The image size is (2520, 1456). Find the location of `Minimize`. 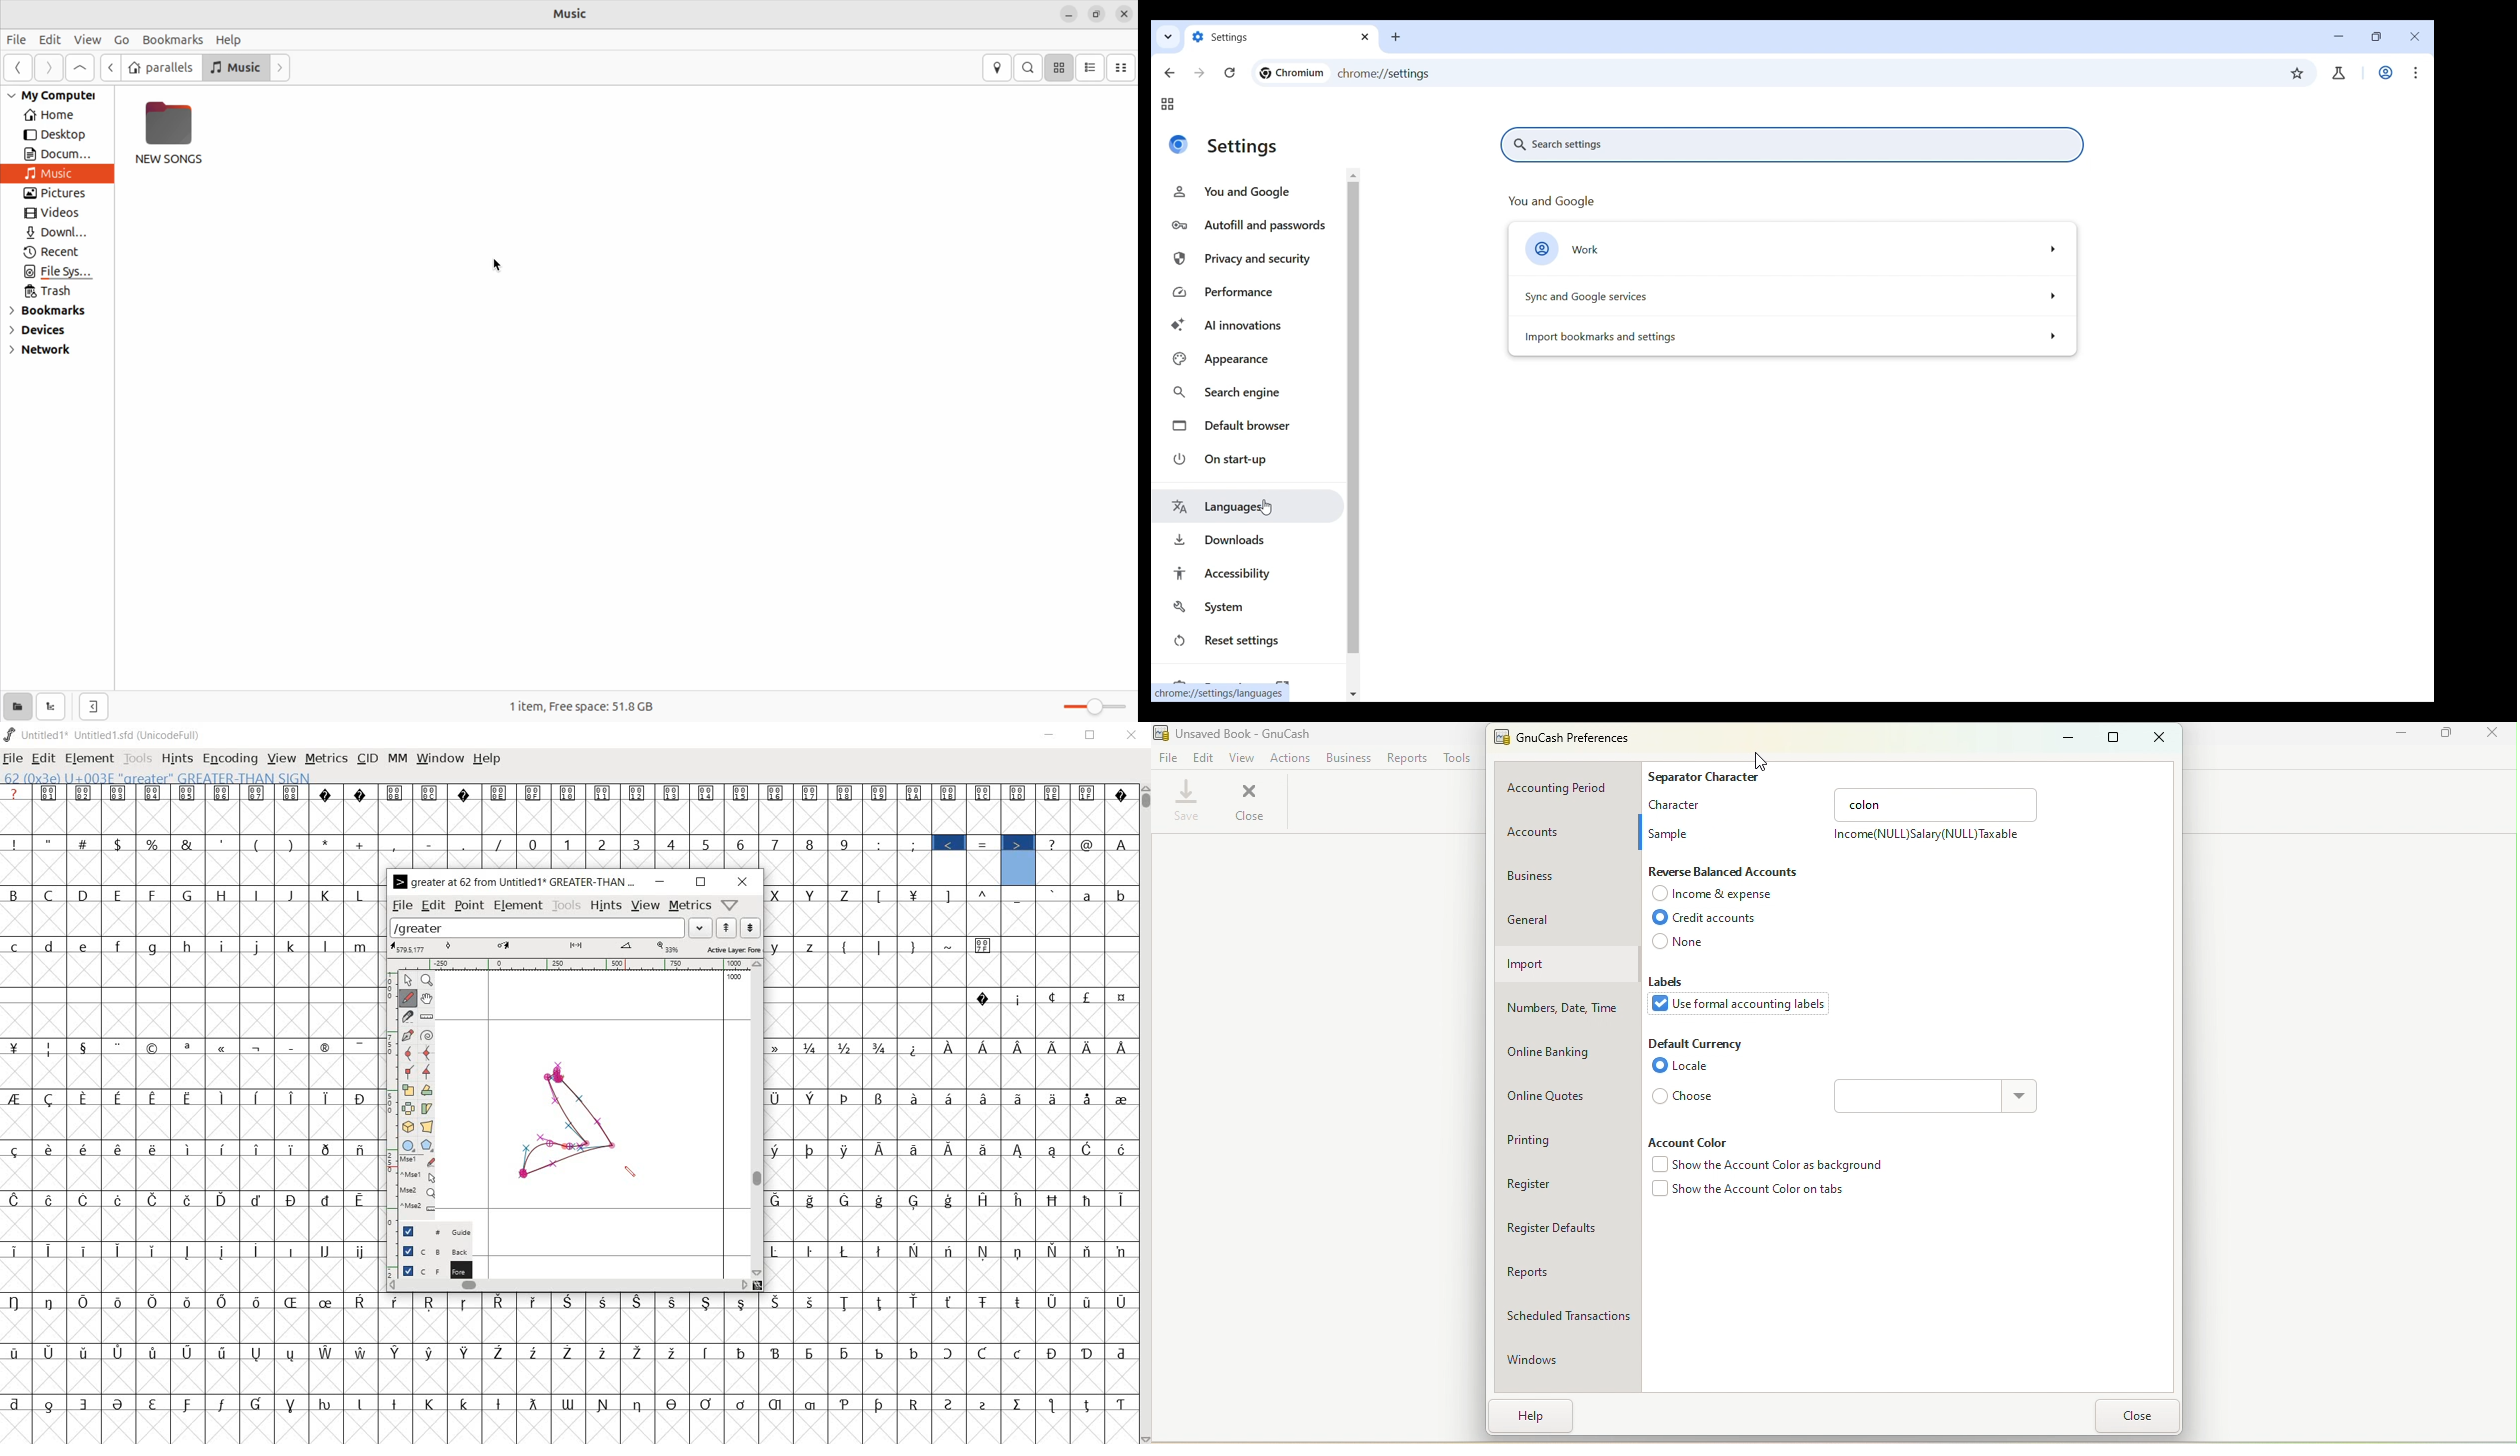

Minimize is located at coordinates (2394, 735).